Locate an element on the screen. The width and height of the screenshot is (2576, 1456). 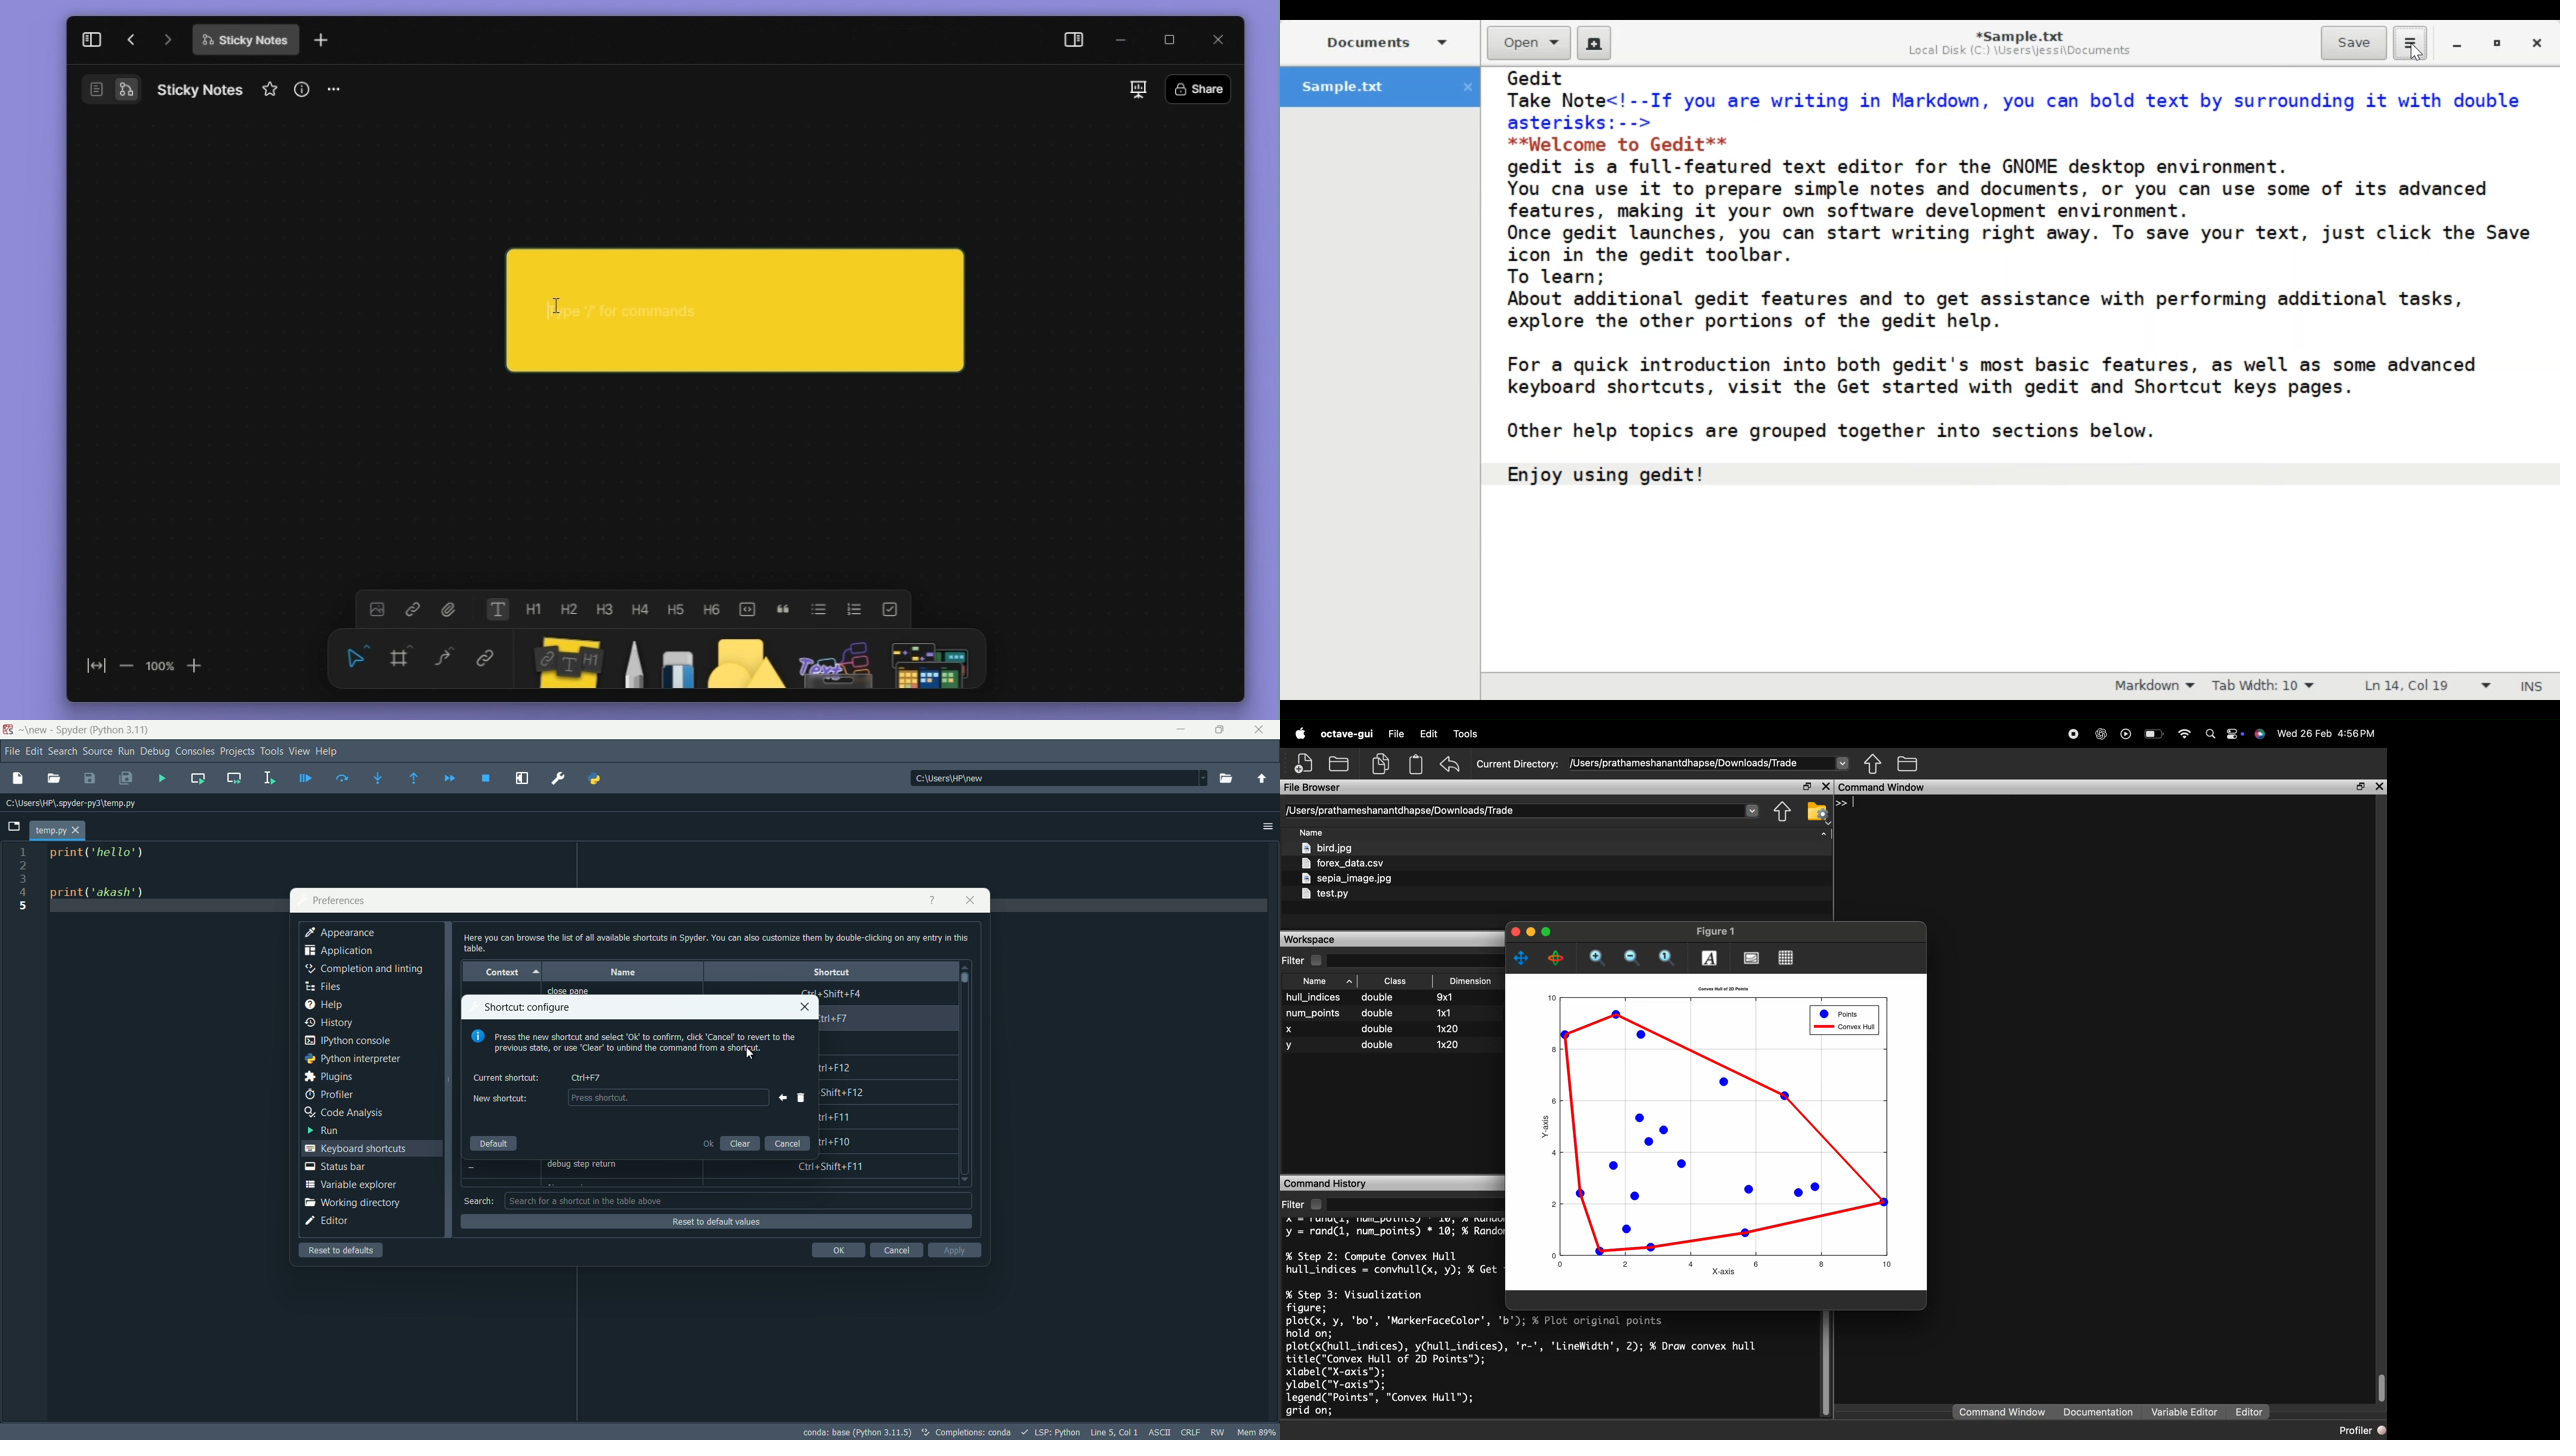
plugins is located at coordinates (328, 1077).